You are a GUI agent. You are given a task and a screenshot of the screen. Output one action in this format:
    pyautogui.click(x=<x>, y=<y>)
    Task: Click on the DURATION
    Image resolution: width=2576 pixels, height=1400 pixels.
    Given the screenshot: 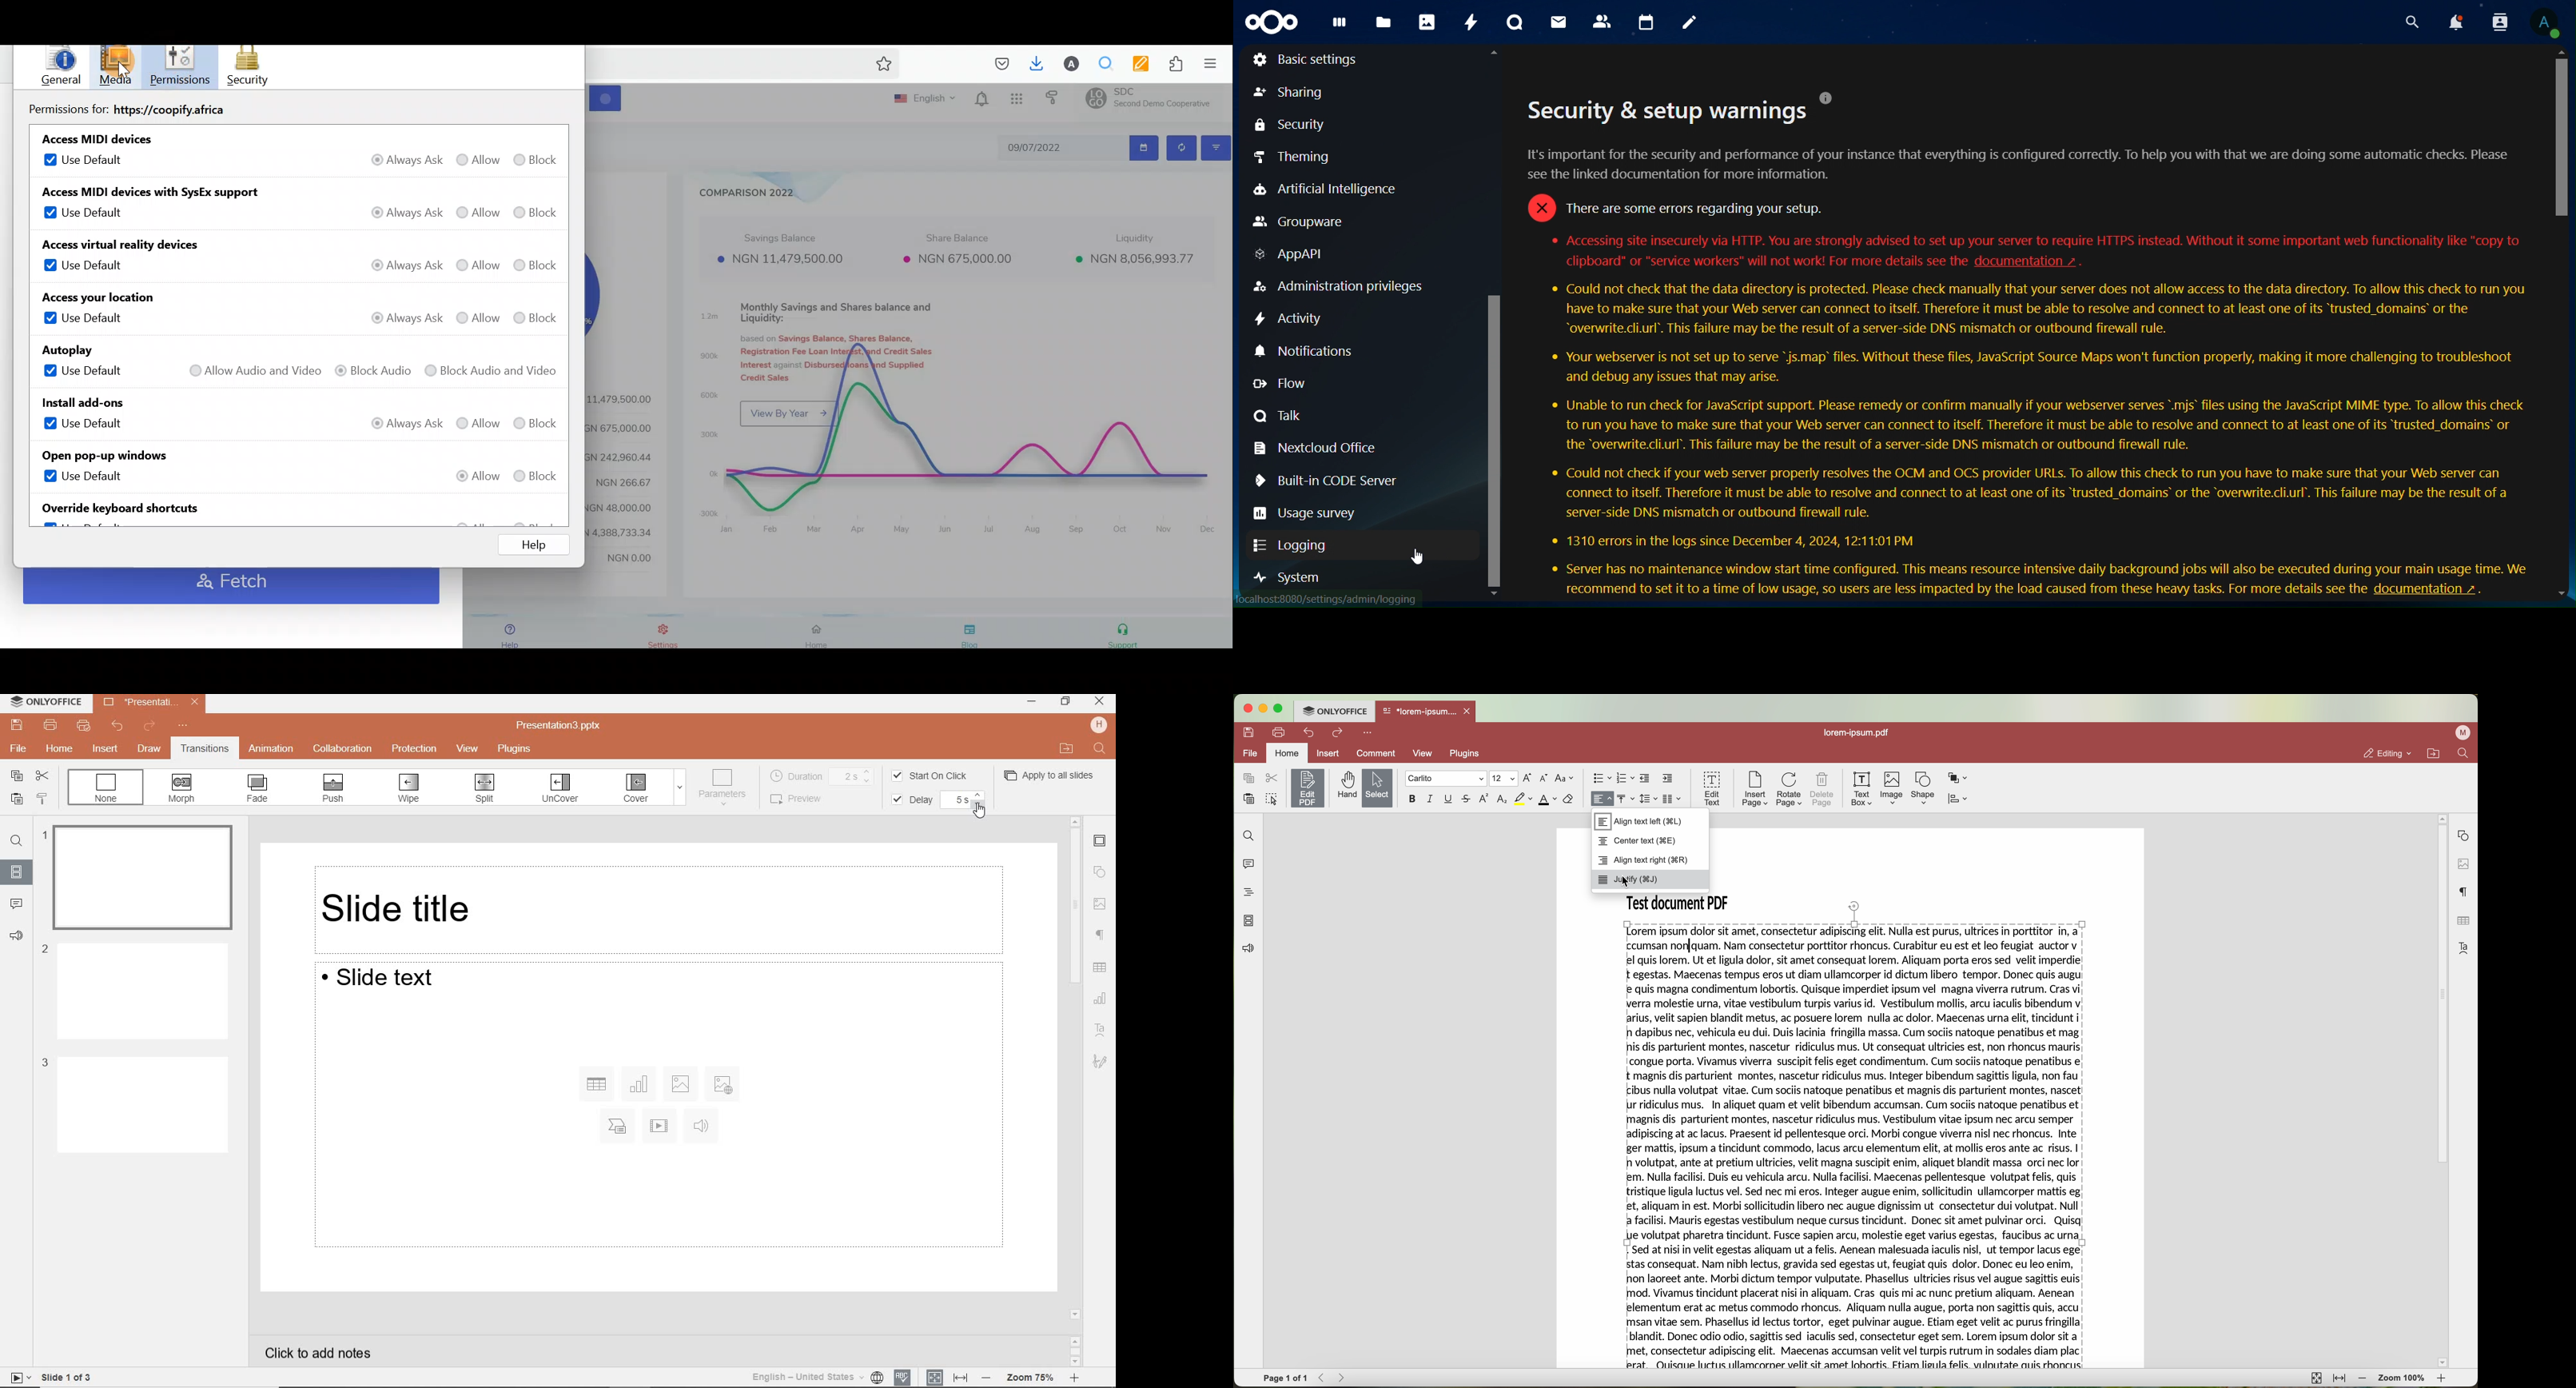 What is the action you would take?
    pyautogui.click(x=823, y=775)
    